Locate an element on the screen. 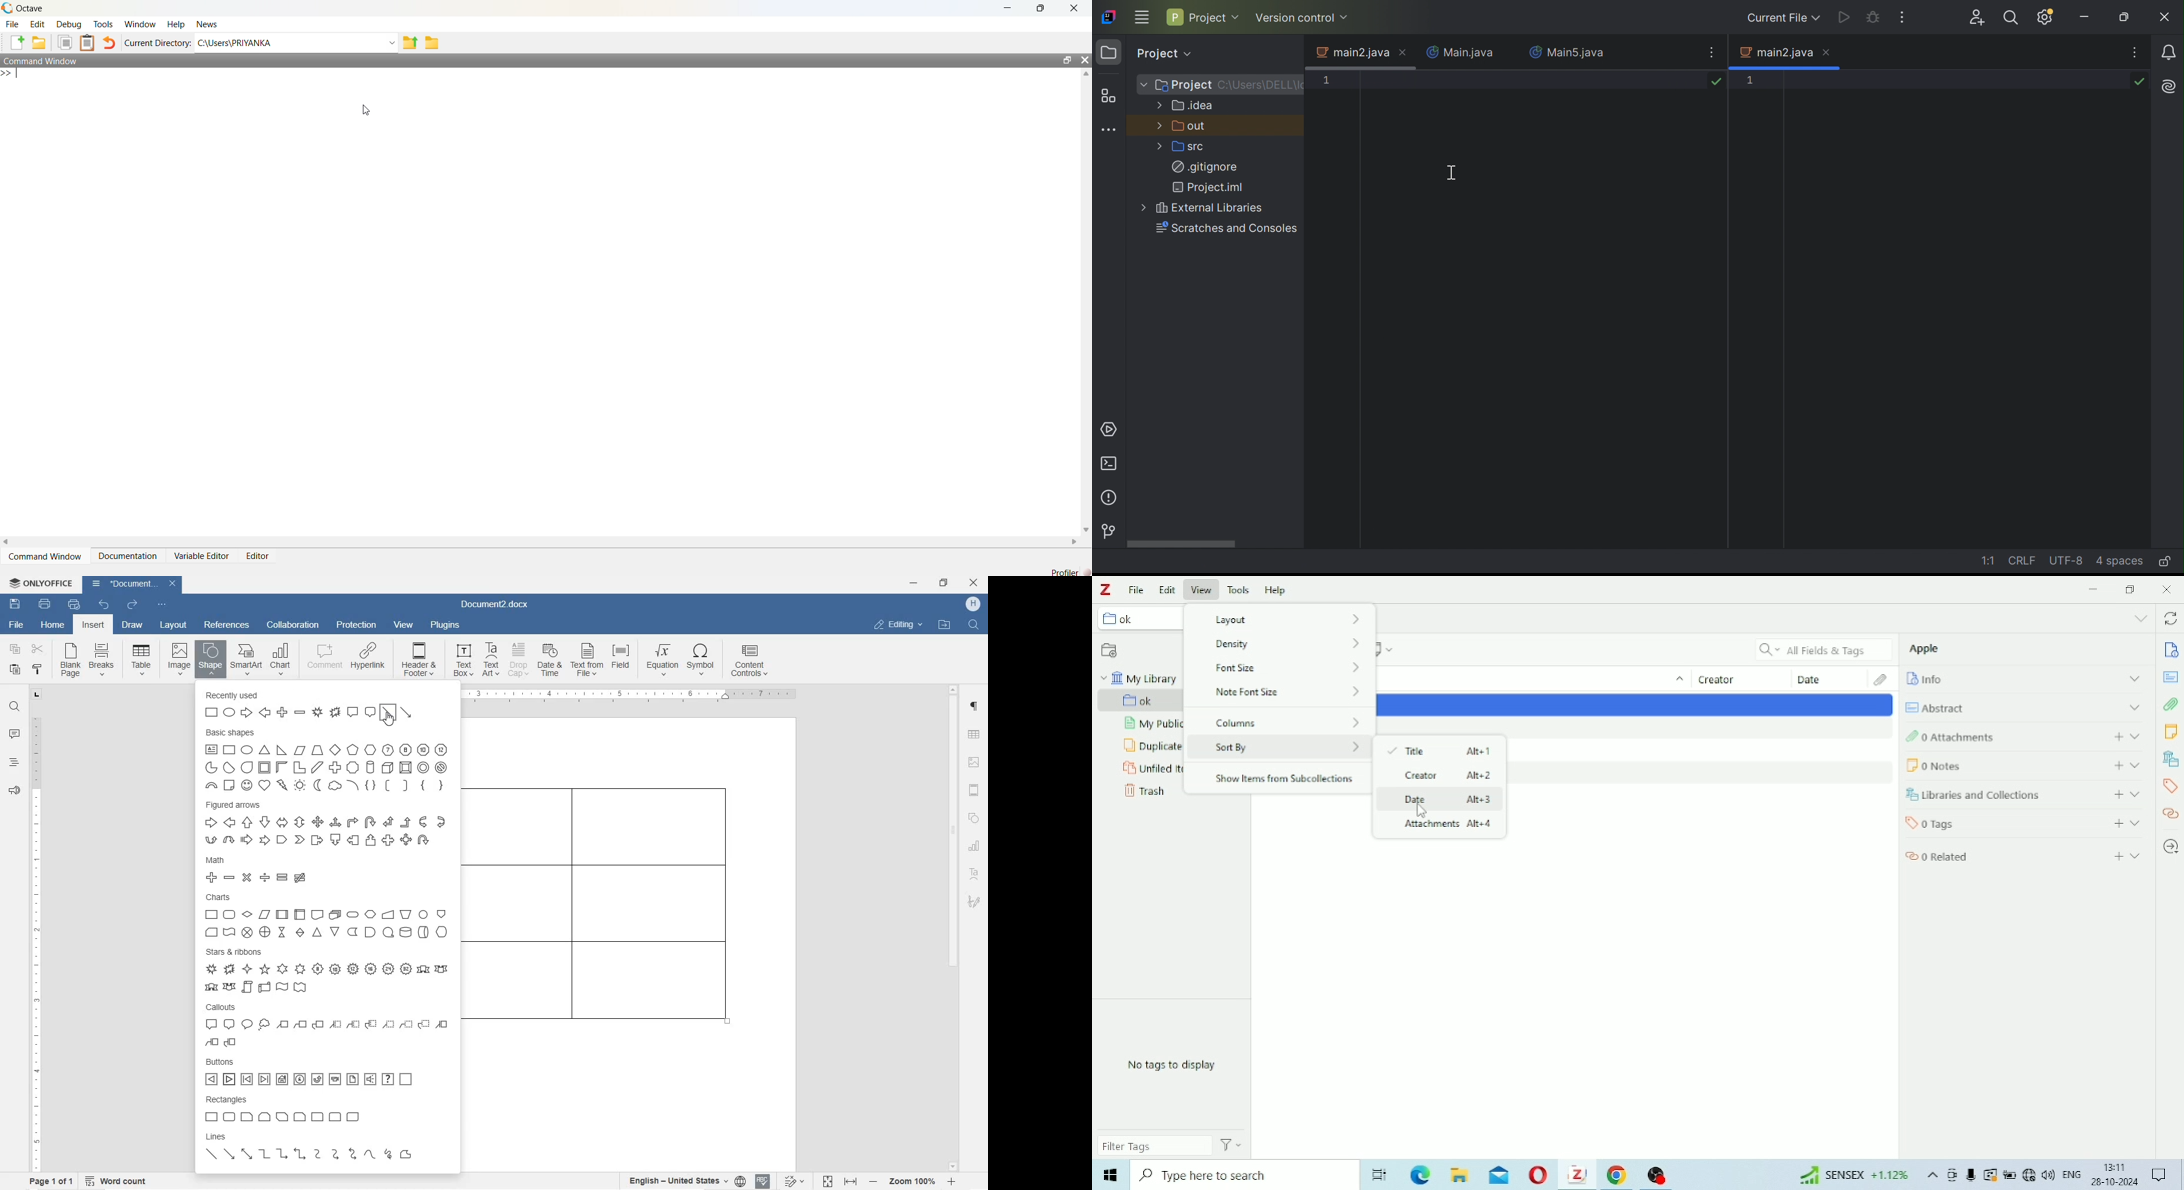 The image size is (2184, 1204). src is located at coordinates (1189, 146).